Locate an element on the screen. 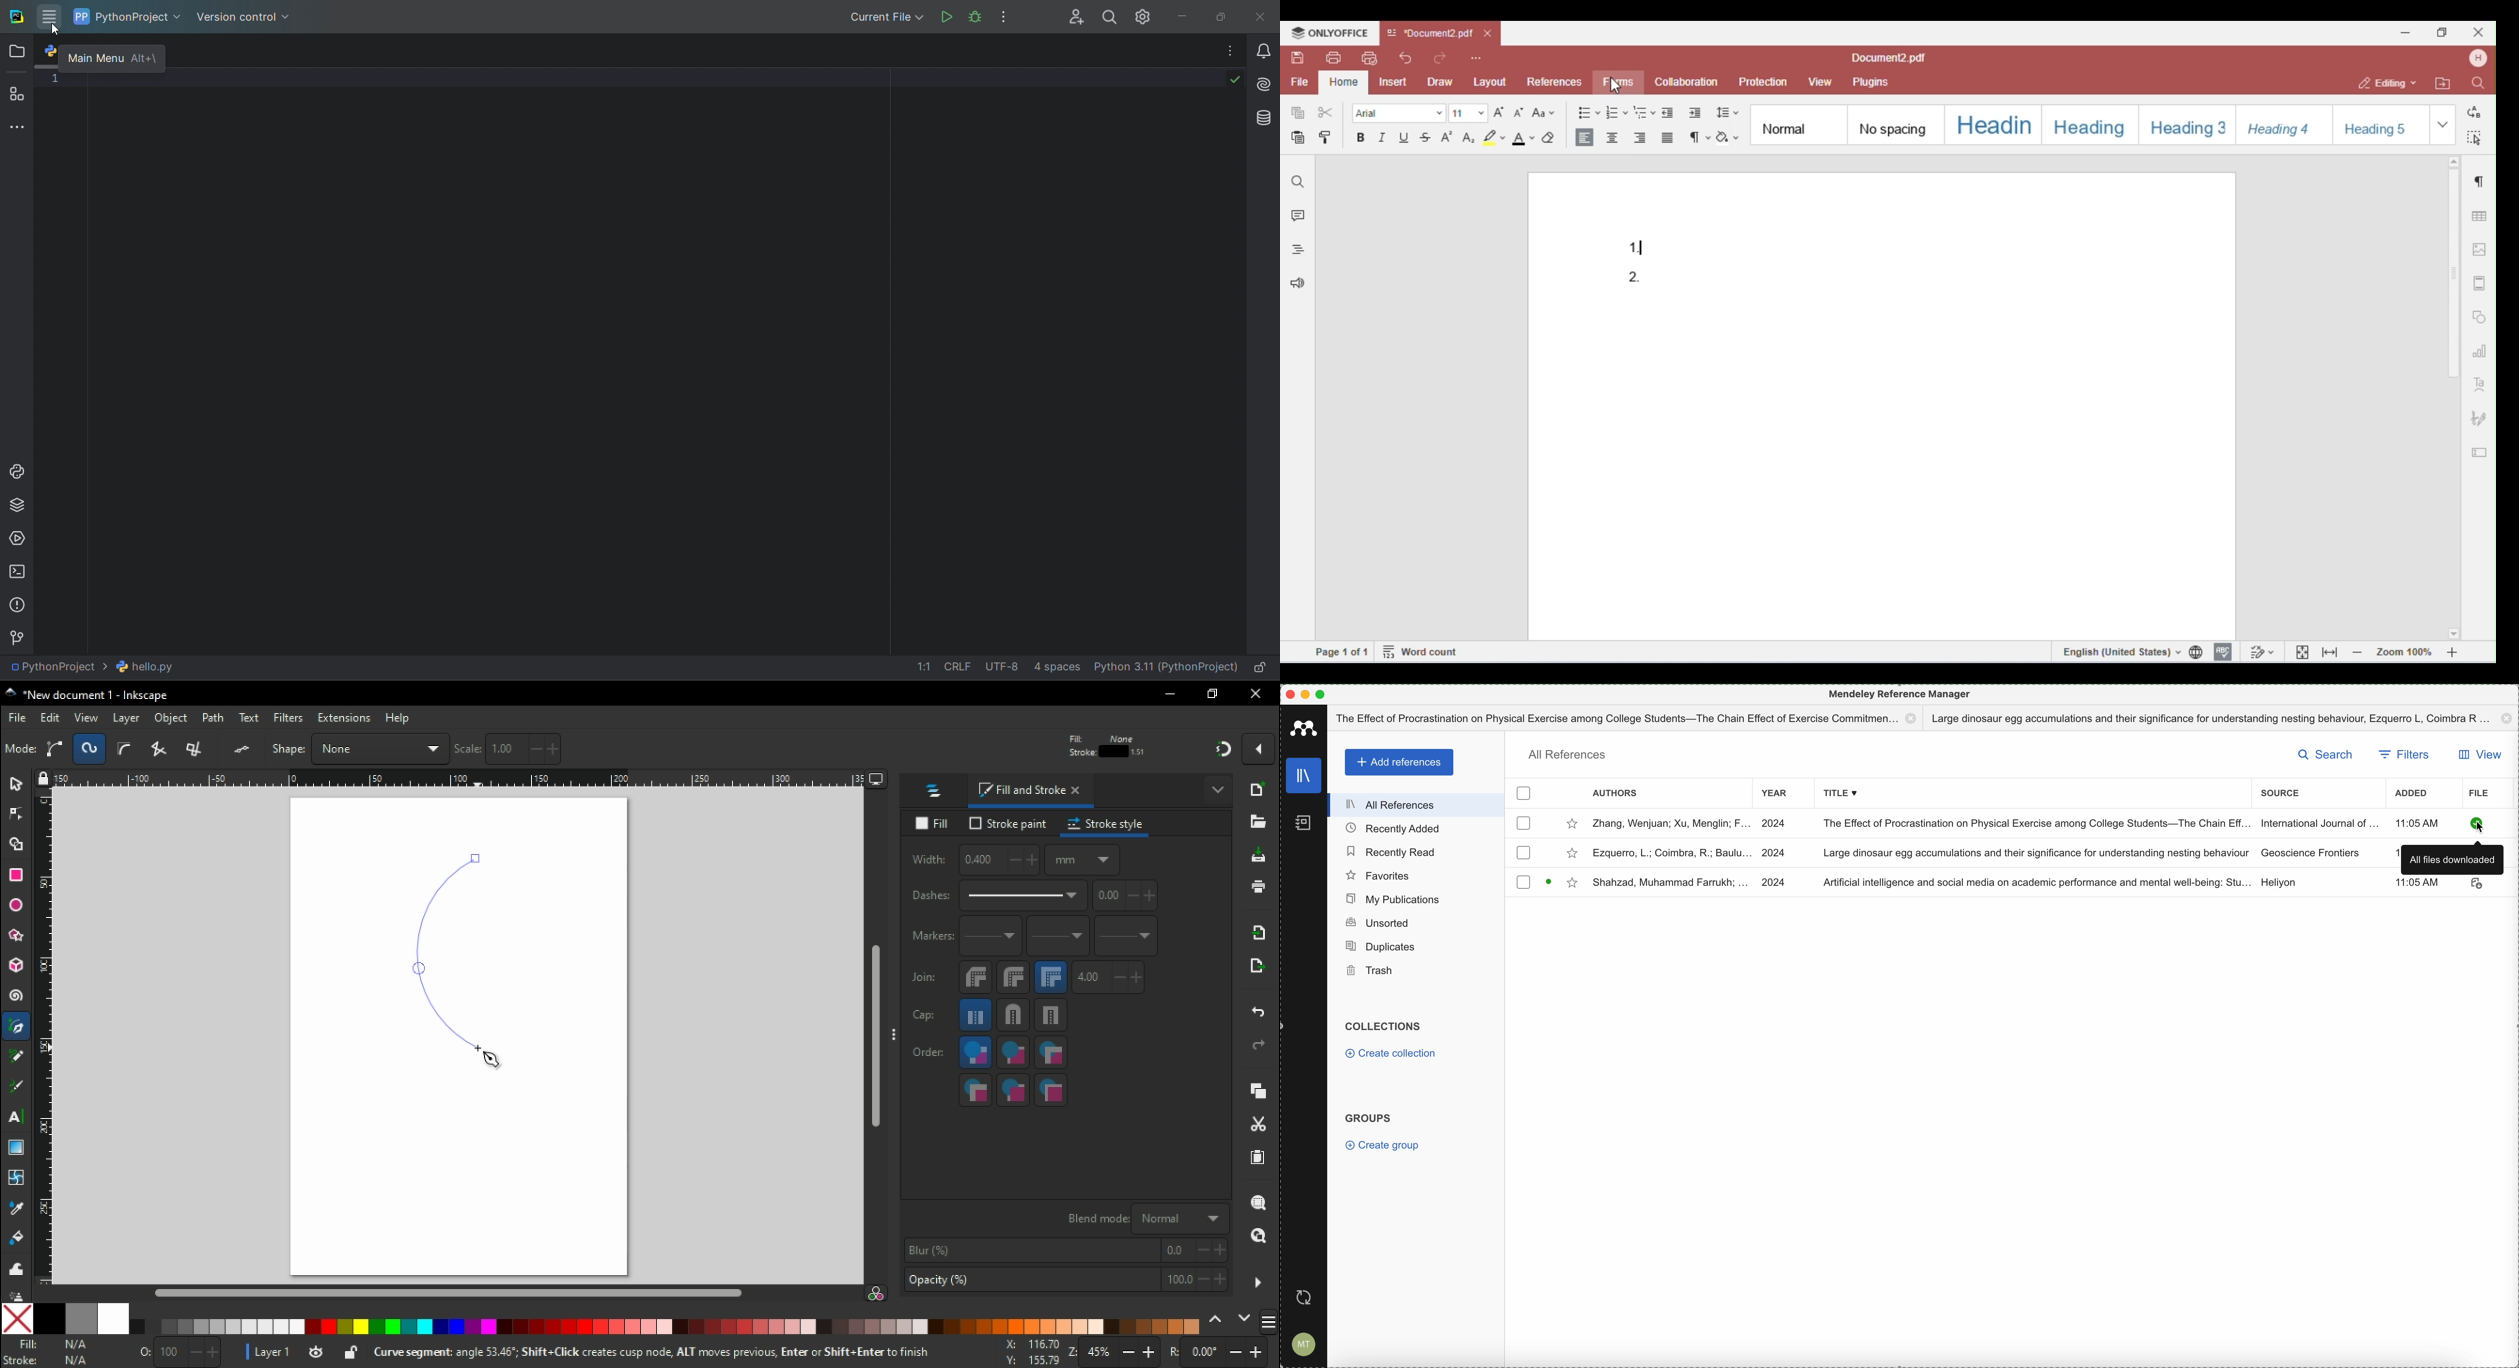 Image resolution: width=2520 pixels, height=1372 pixels. create a sequence of straight line segments is located at coordinates (162, 749).